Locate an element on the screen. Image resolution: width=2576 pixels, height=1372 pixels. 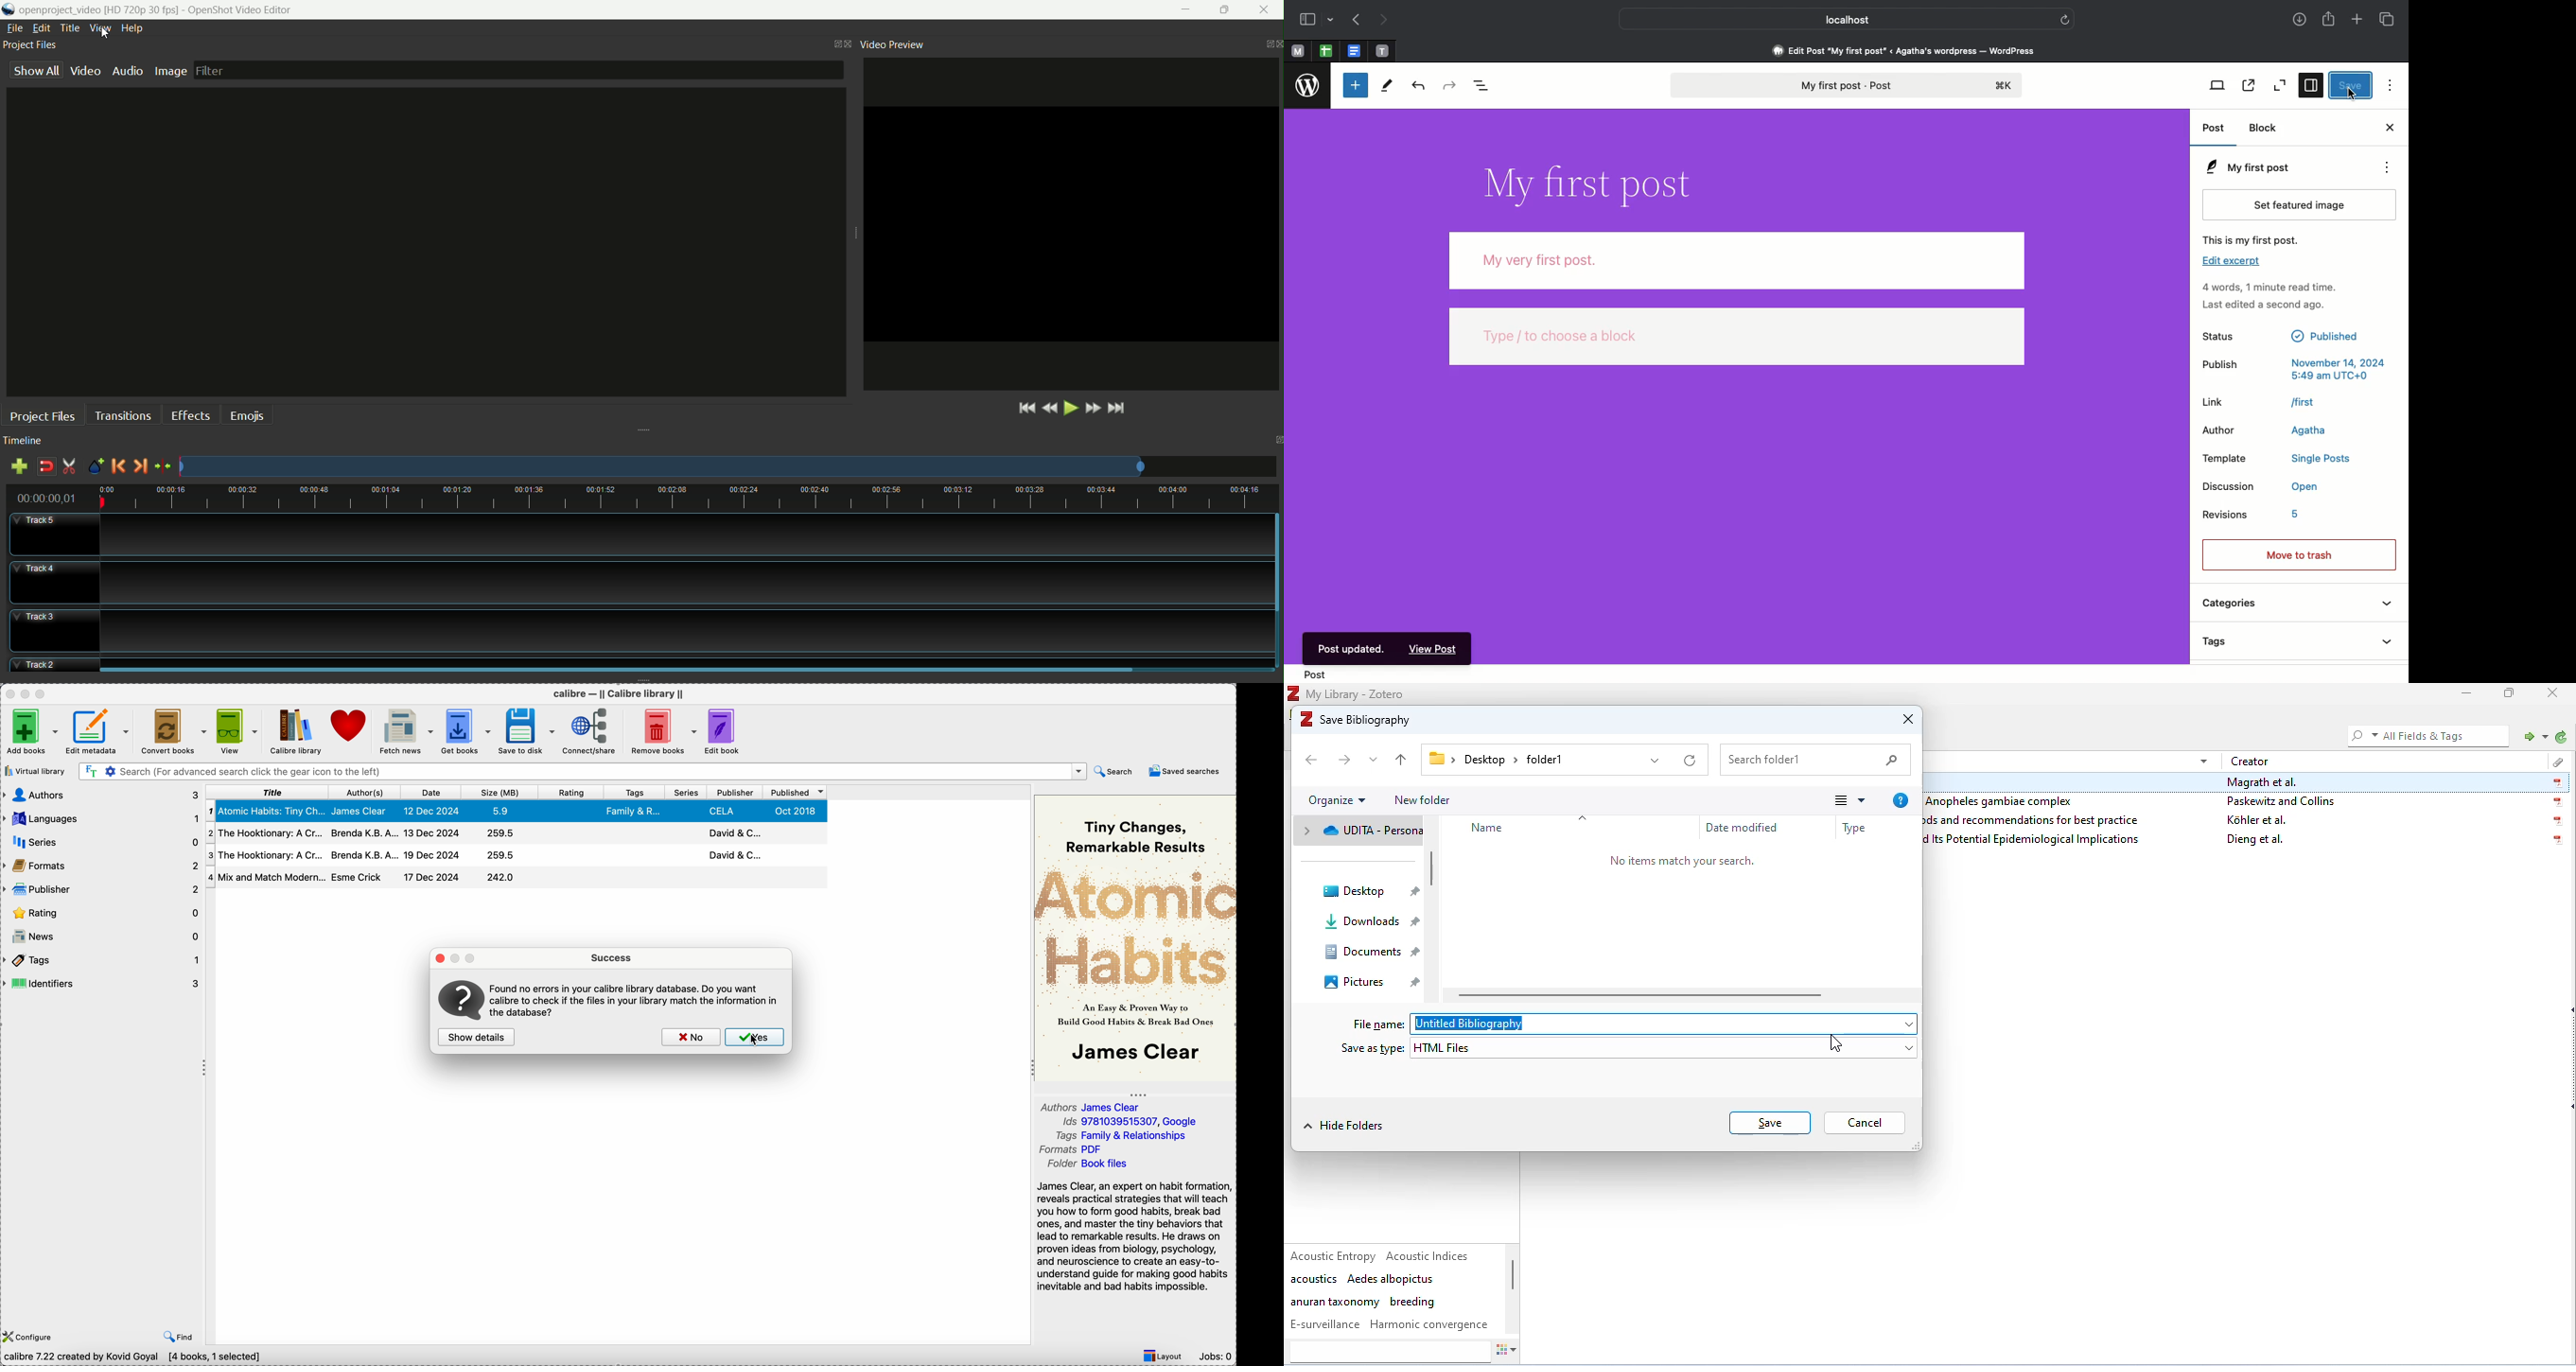
new folder is located at coordinates (1424, 800).